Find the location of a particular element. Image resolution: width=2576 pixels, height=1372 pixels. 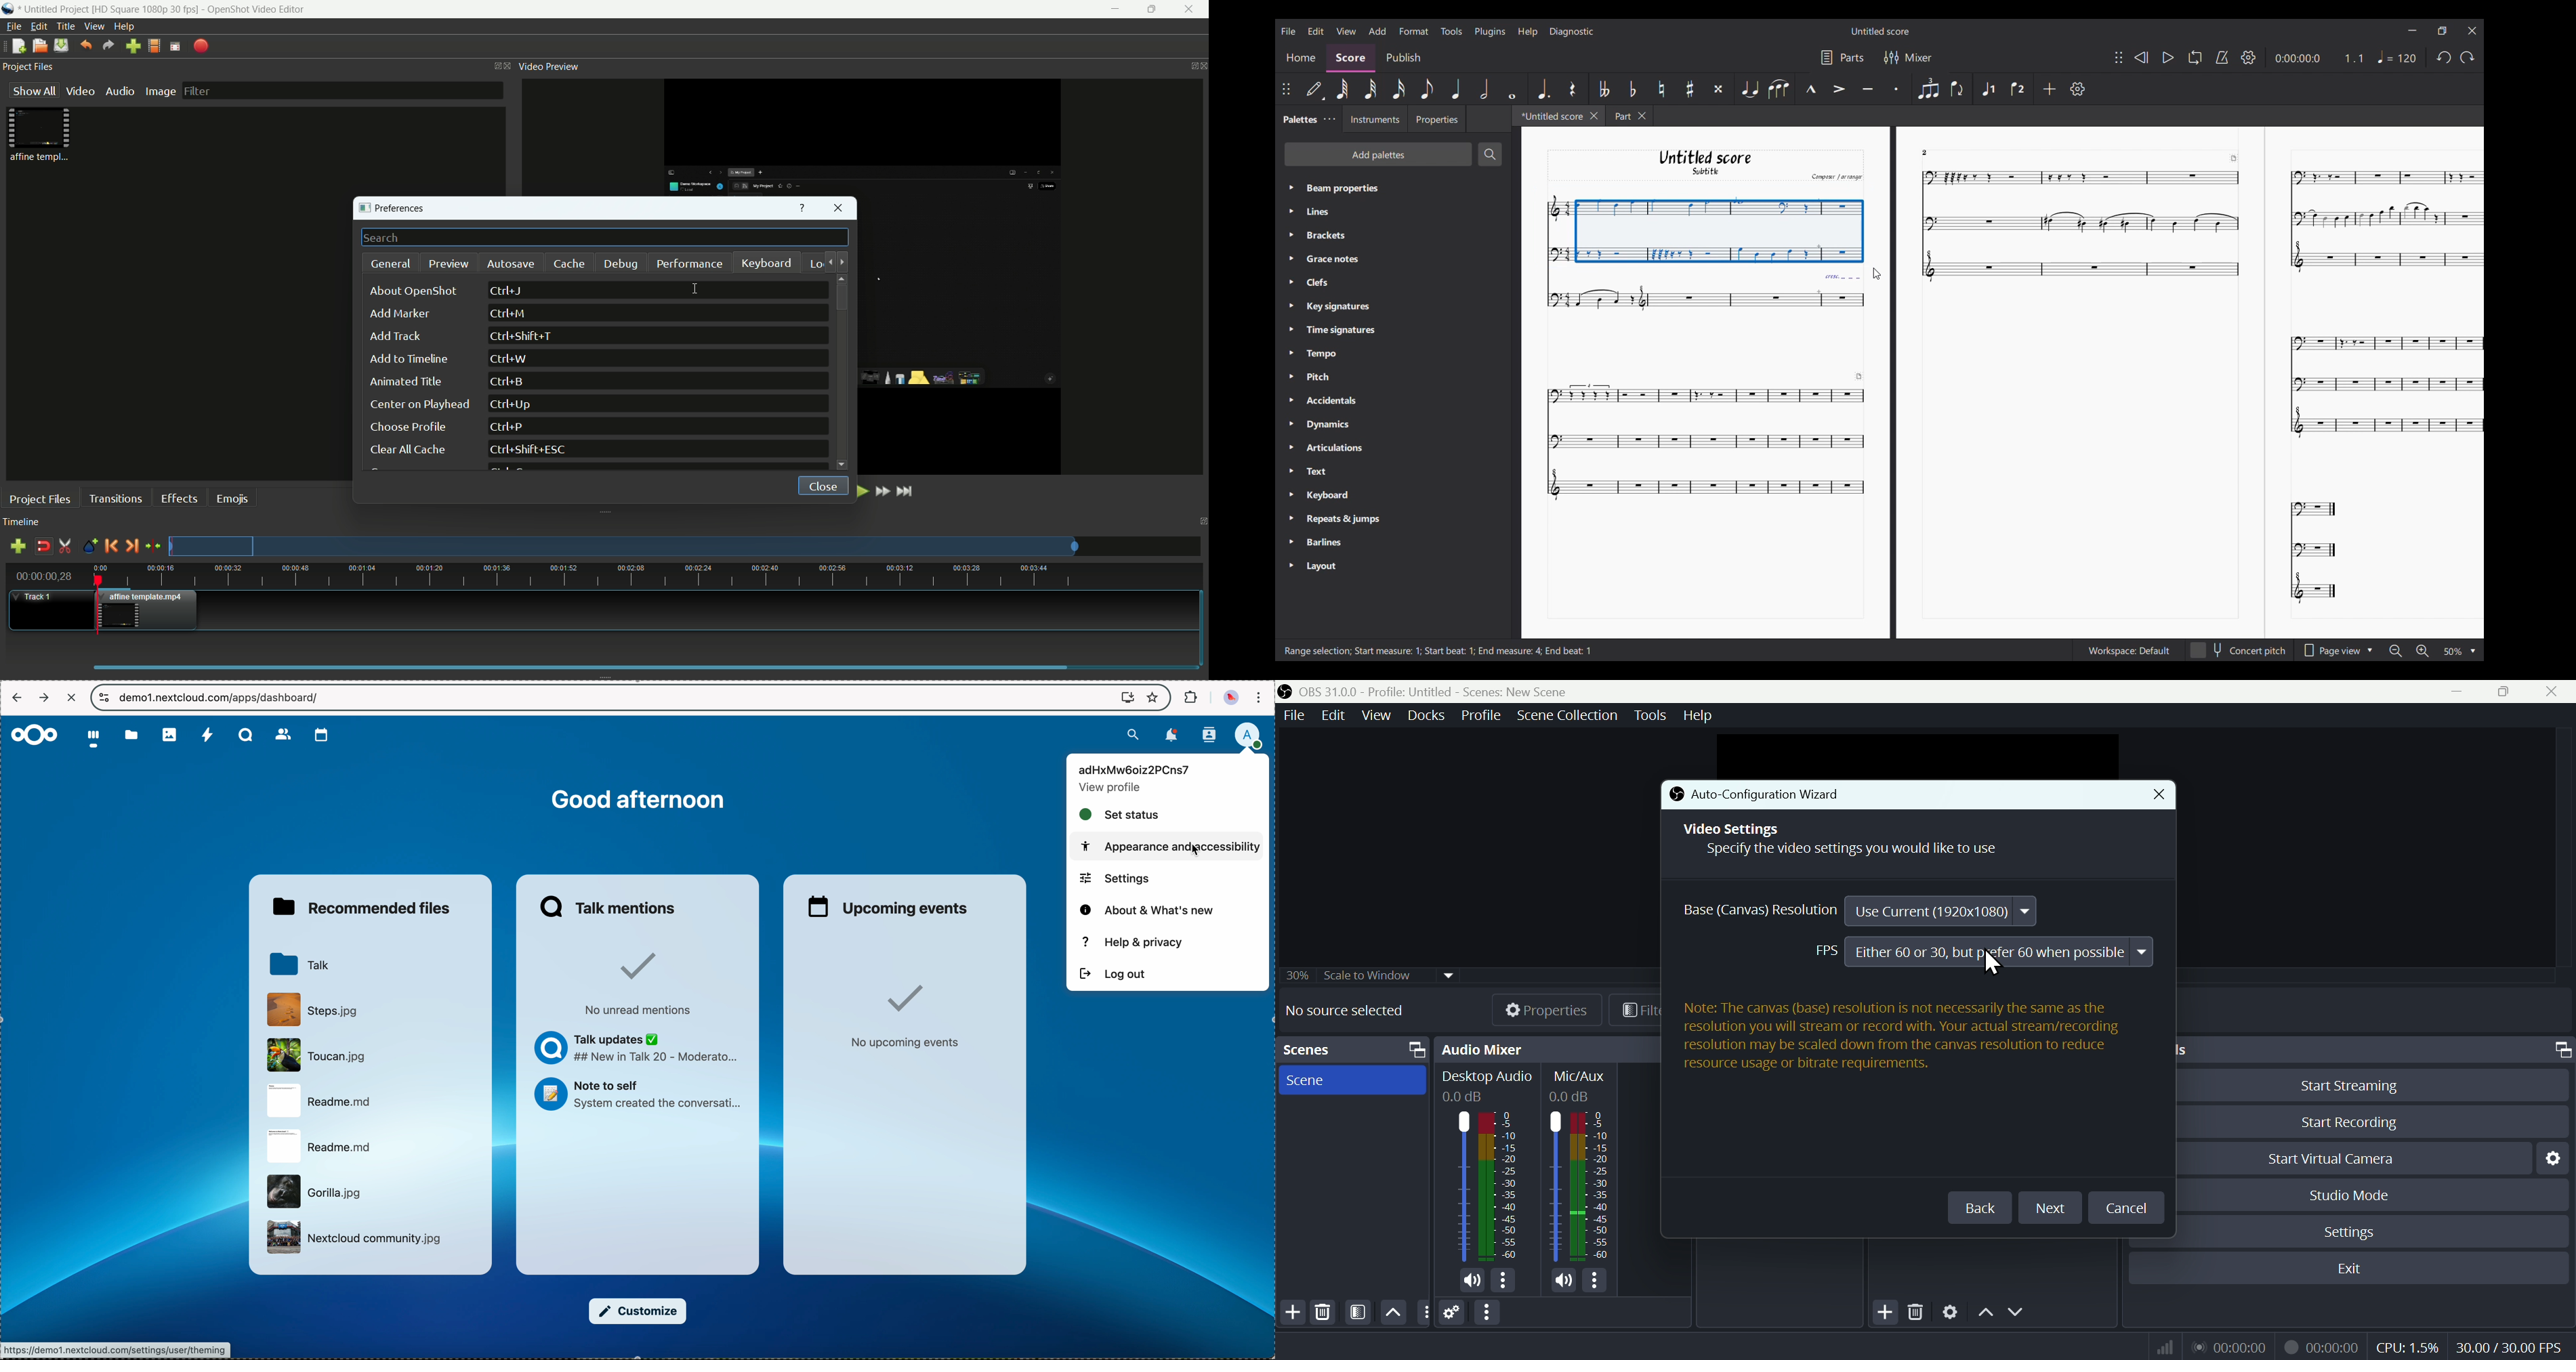

Talk is located at coordinates (244, 735).